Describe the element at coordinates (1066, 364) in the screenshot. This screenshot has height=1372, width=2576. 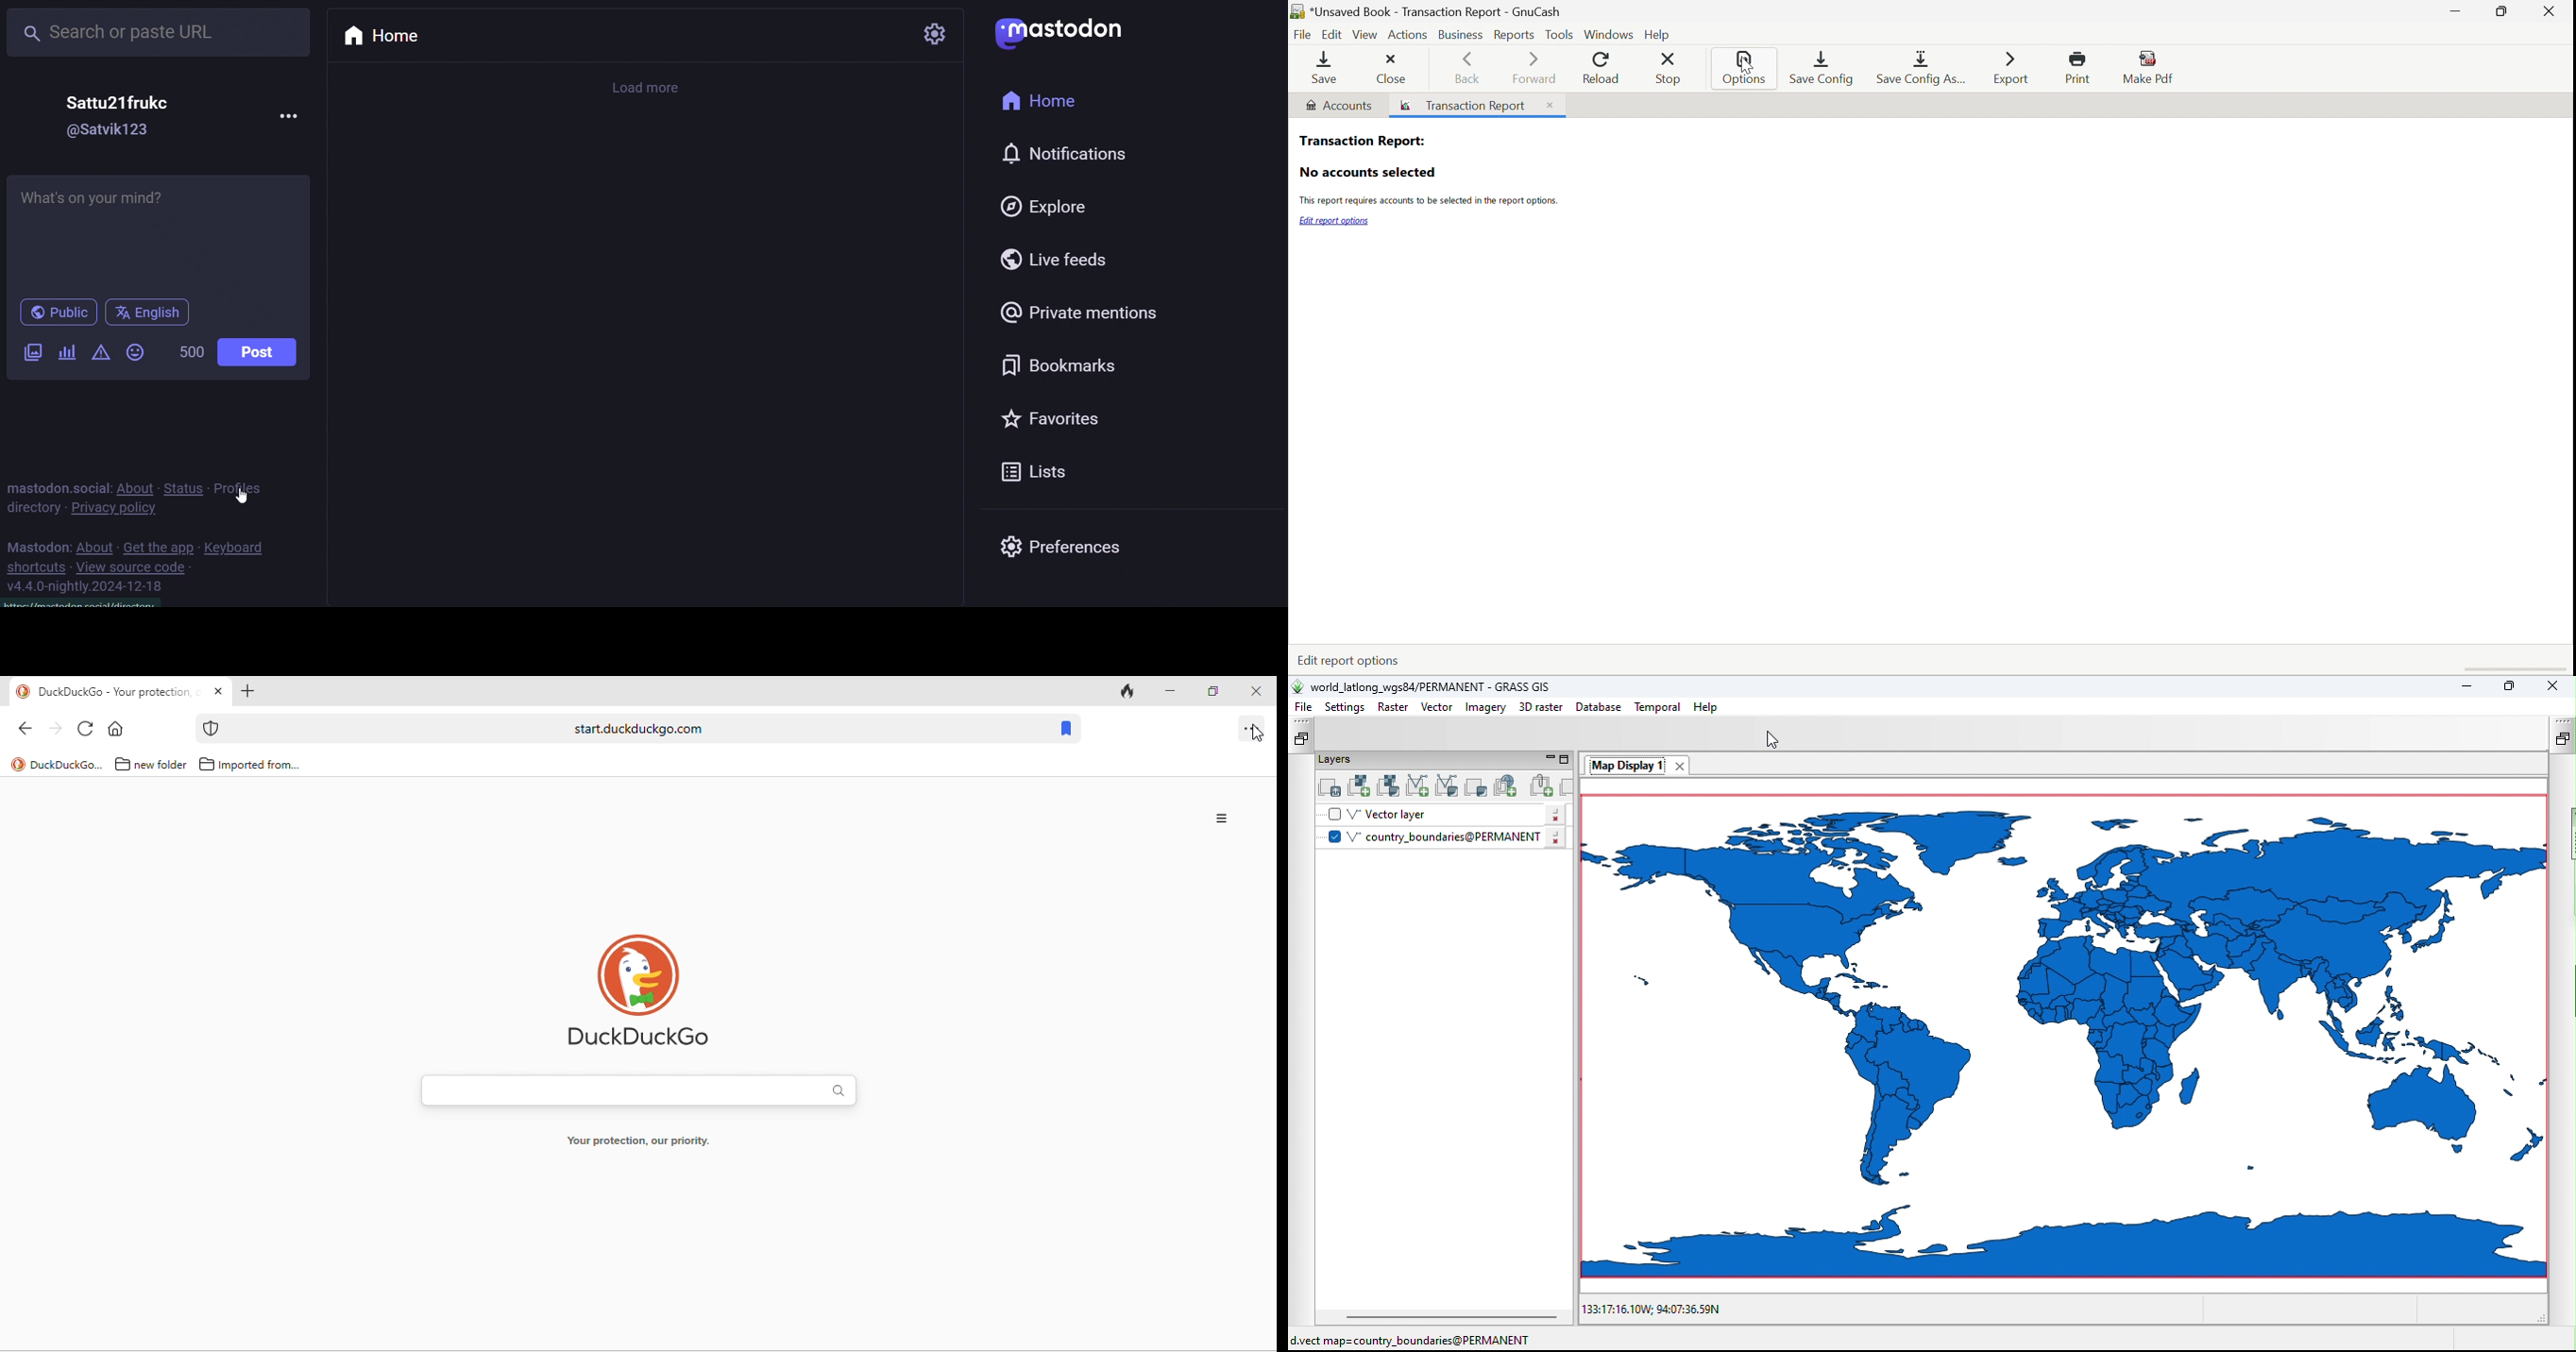
I see `bookmark` at that location.